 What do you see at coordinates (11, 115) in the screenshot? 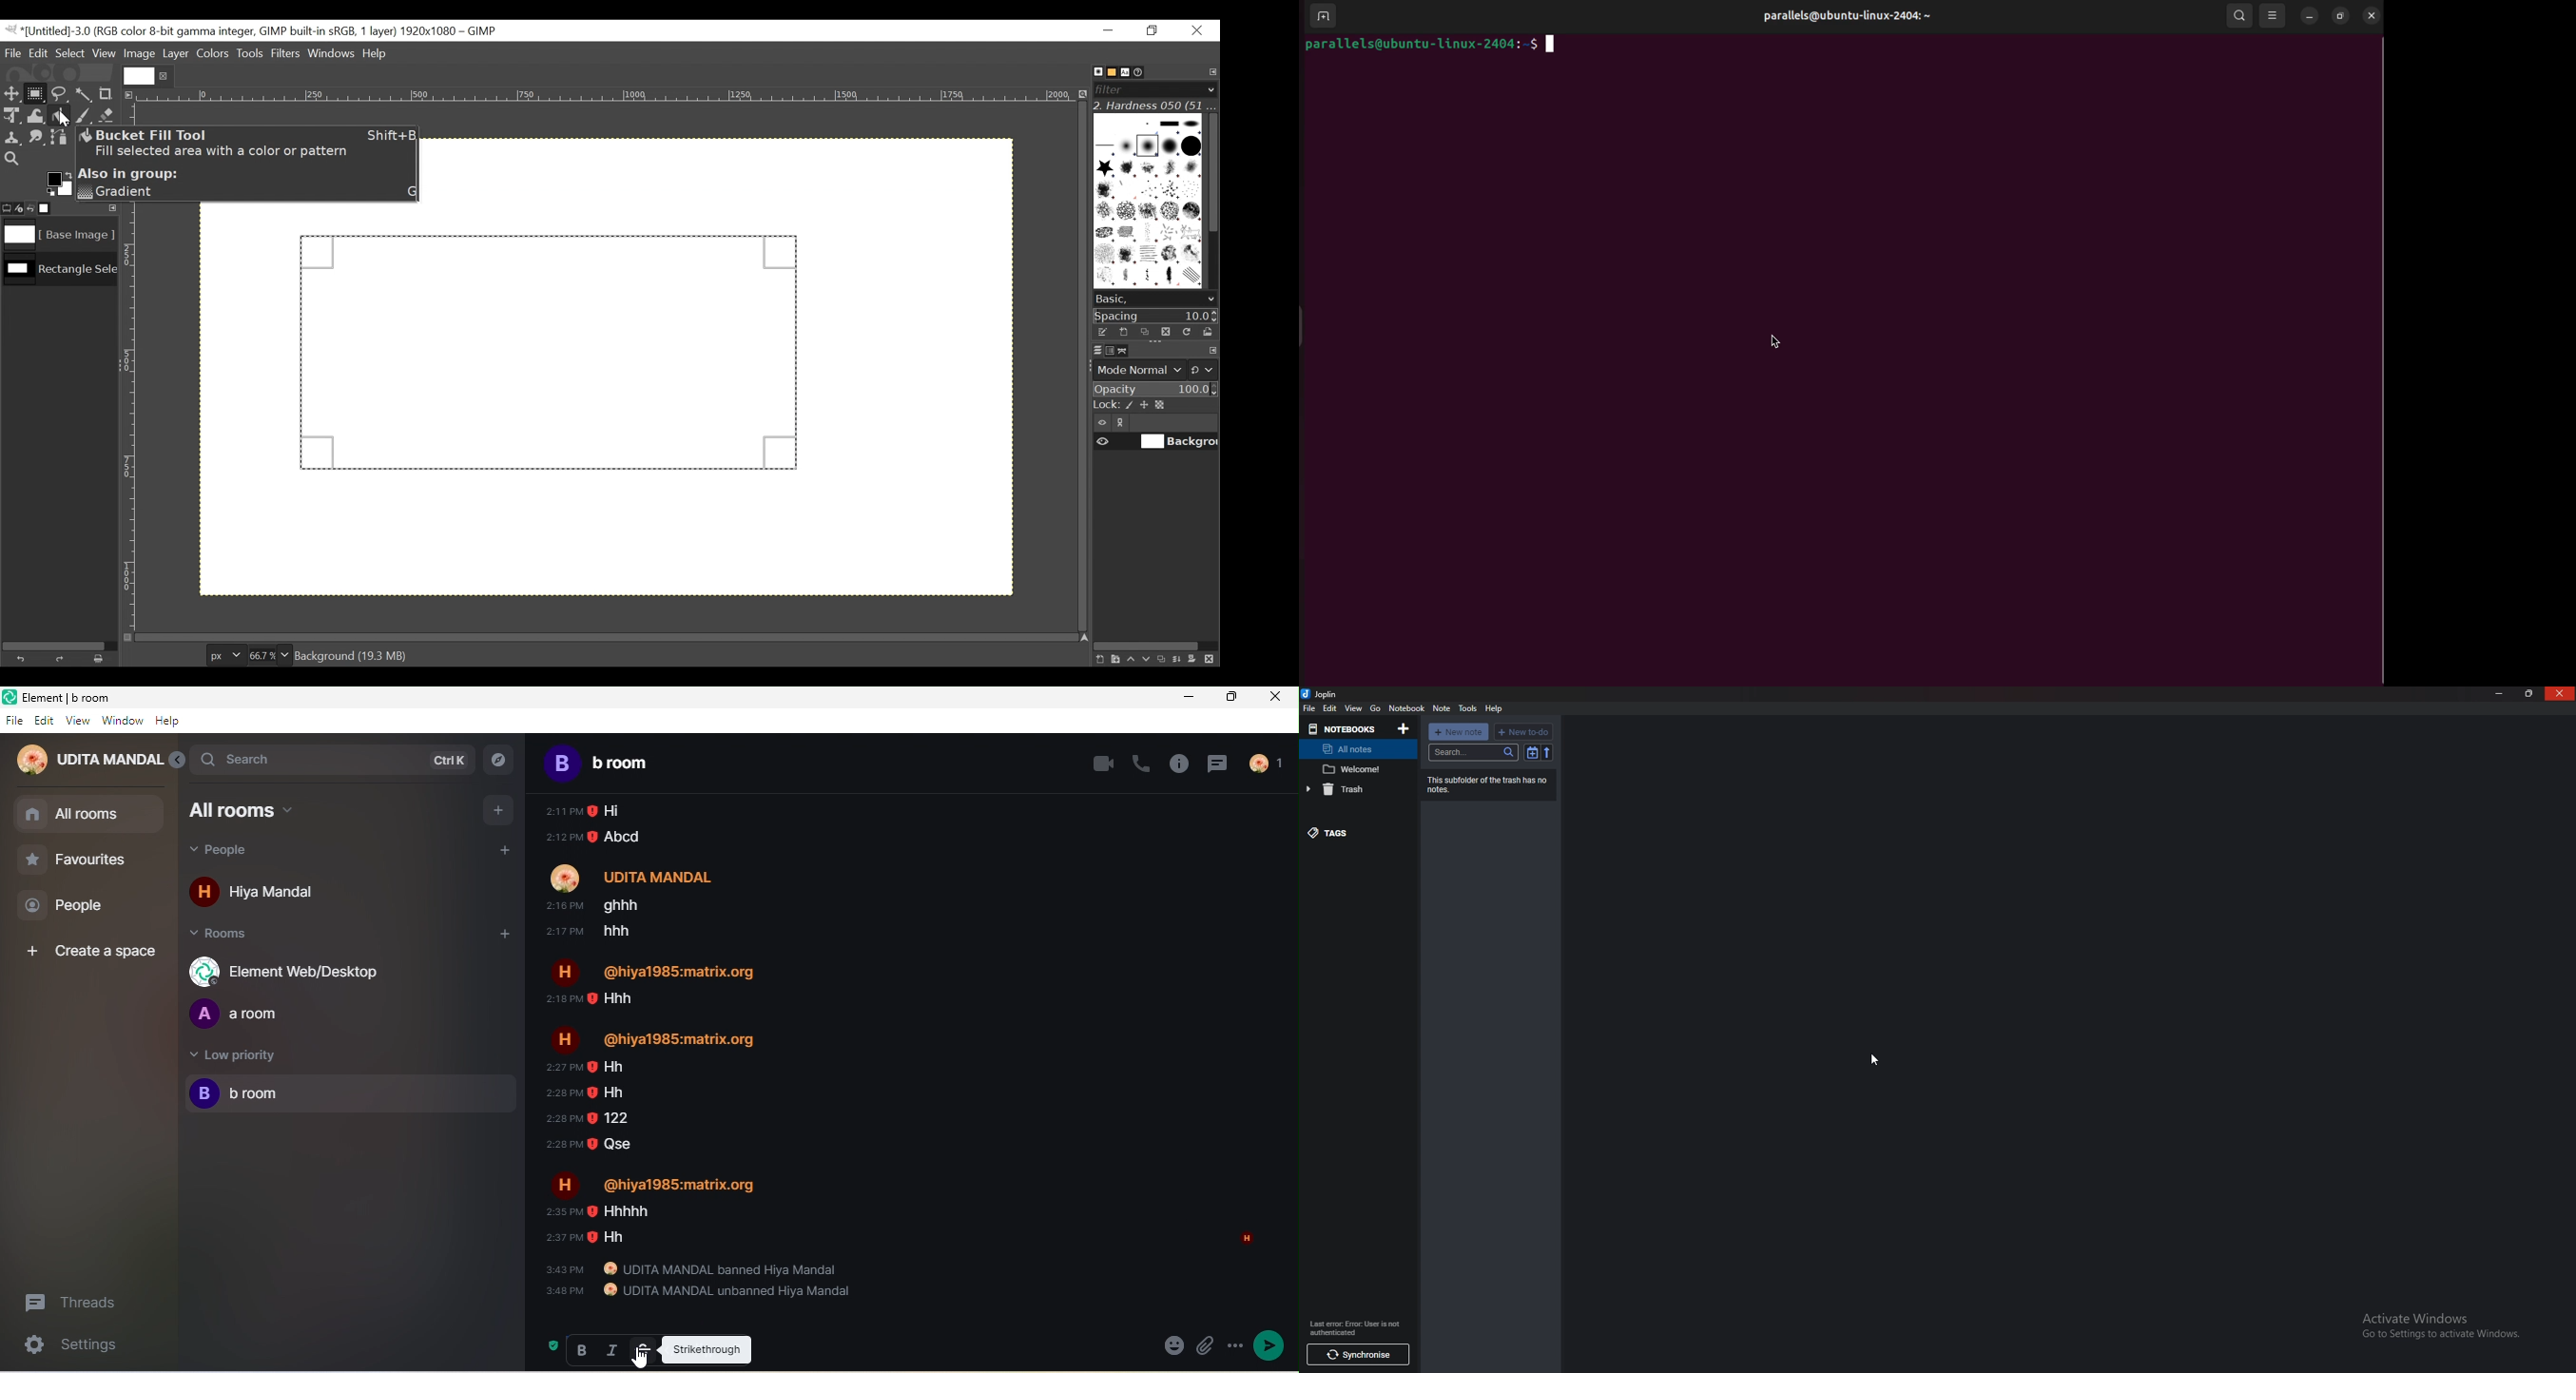
I see `Unified Transform Tool` at bounding box center [11, 115].